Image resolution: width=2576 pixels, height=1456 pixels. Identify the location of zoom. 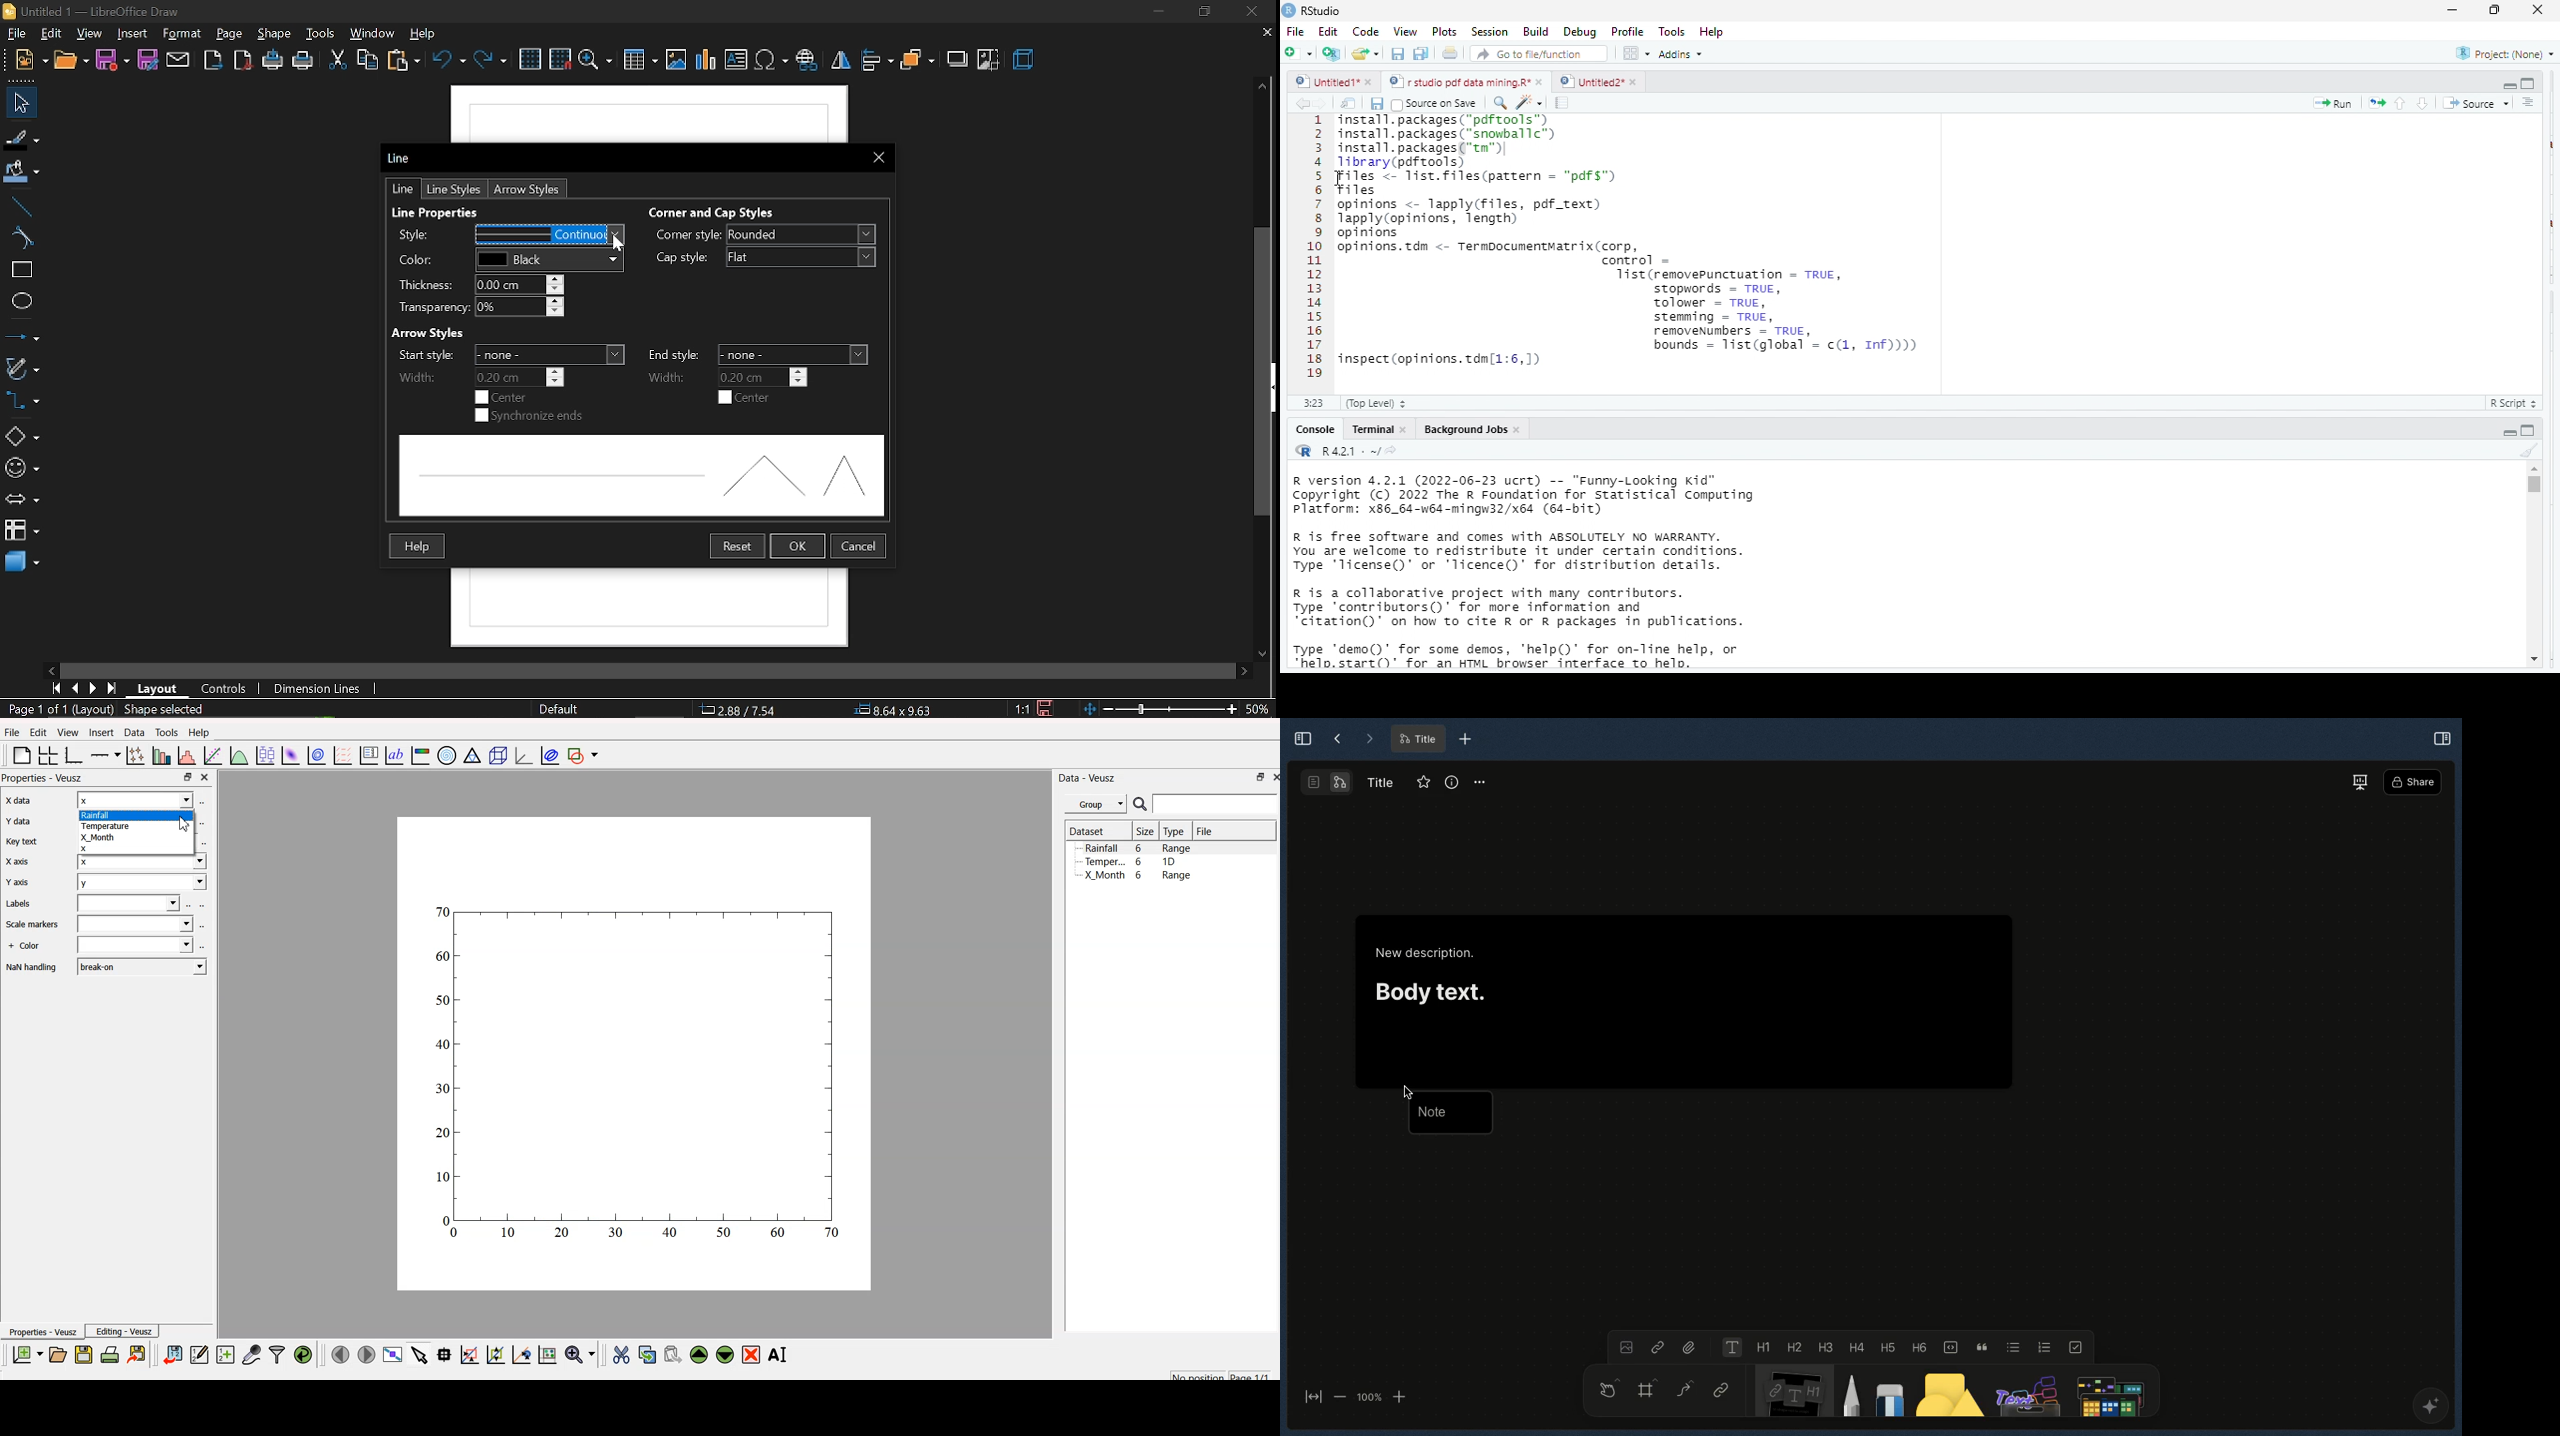
(596, 60).